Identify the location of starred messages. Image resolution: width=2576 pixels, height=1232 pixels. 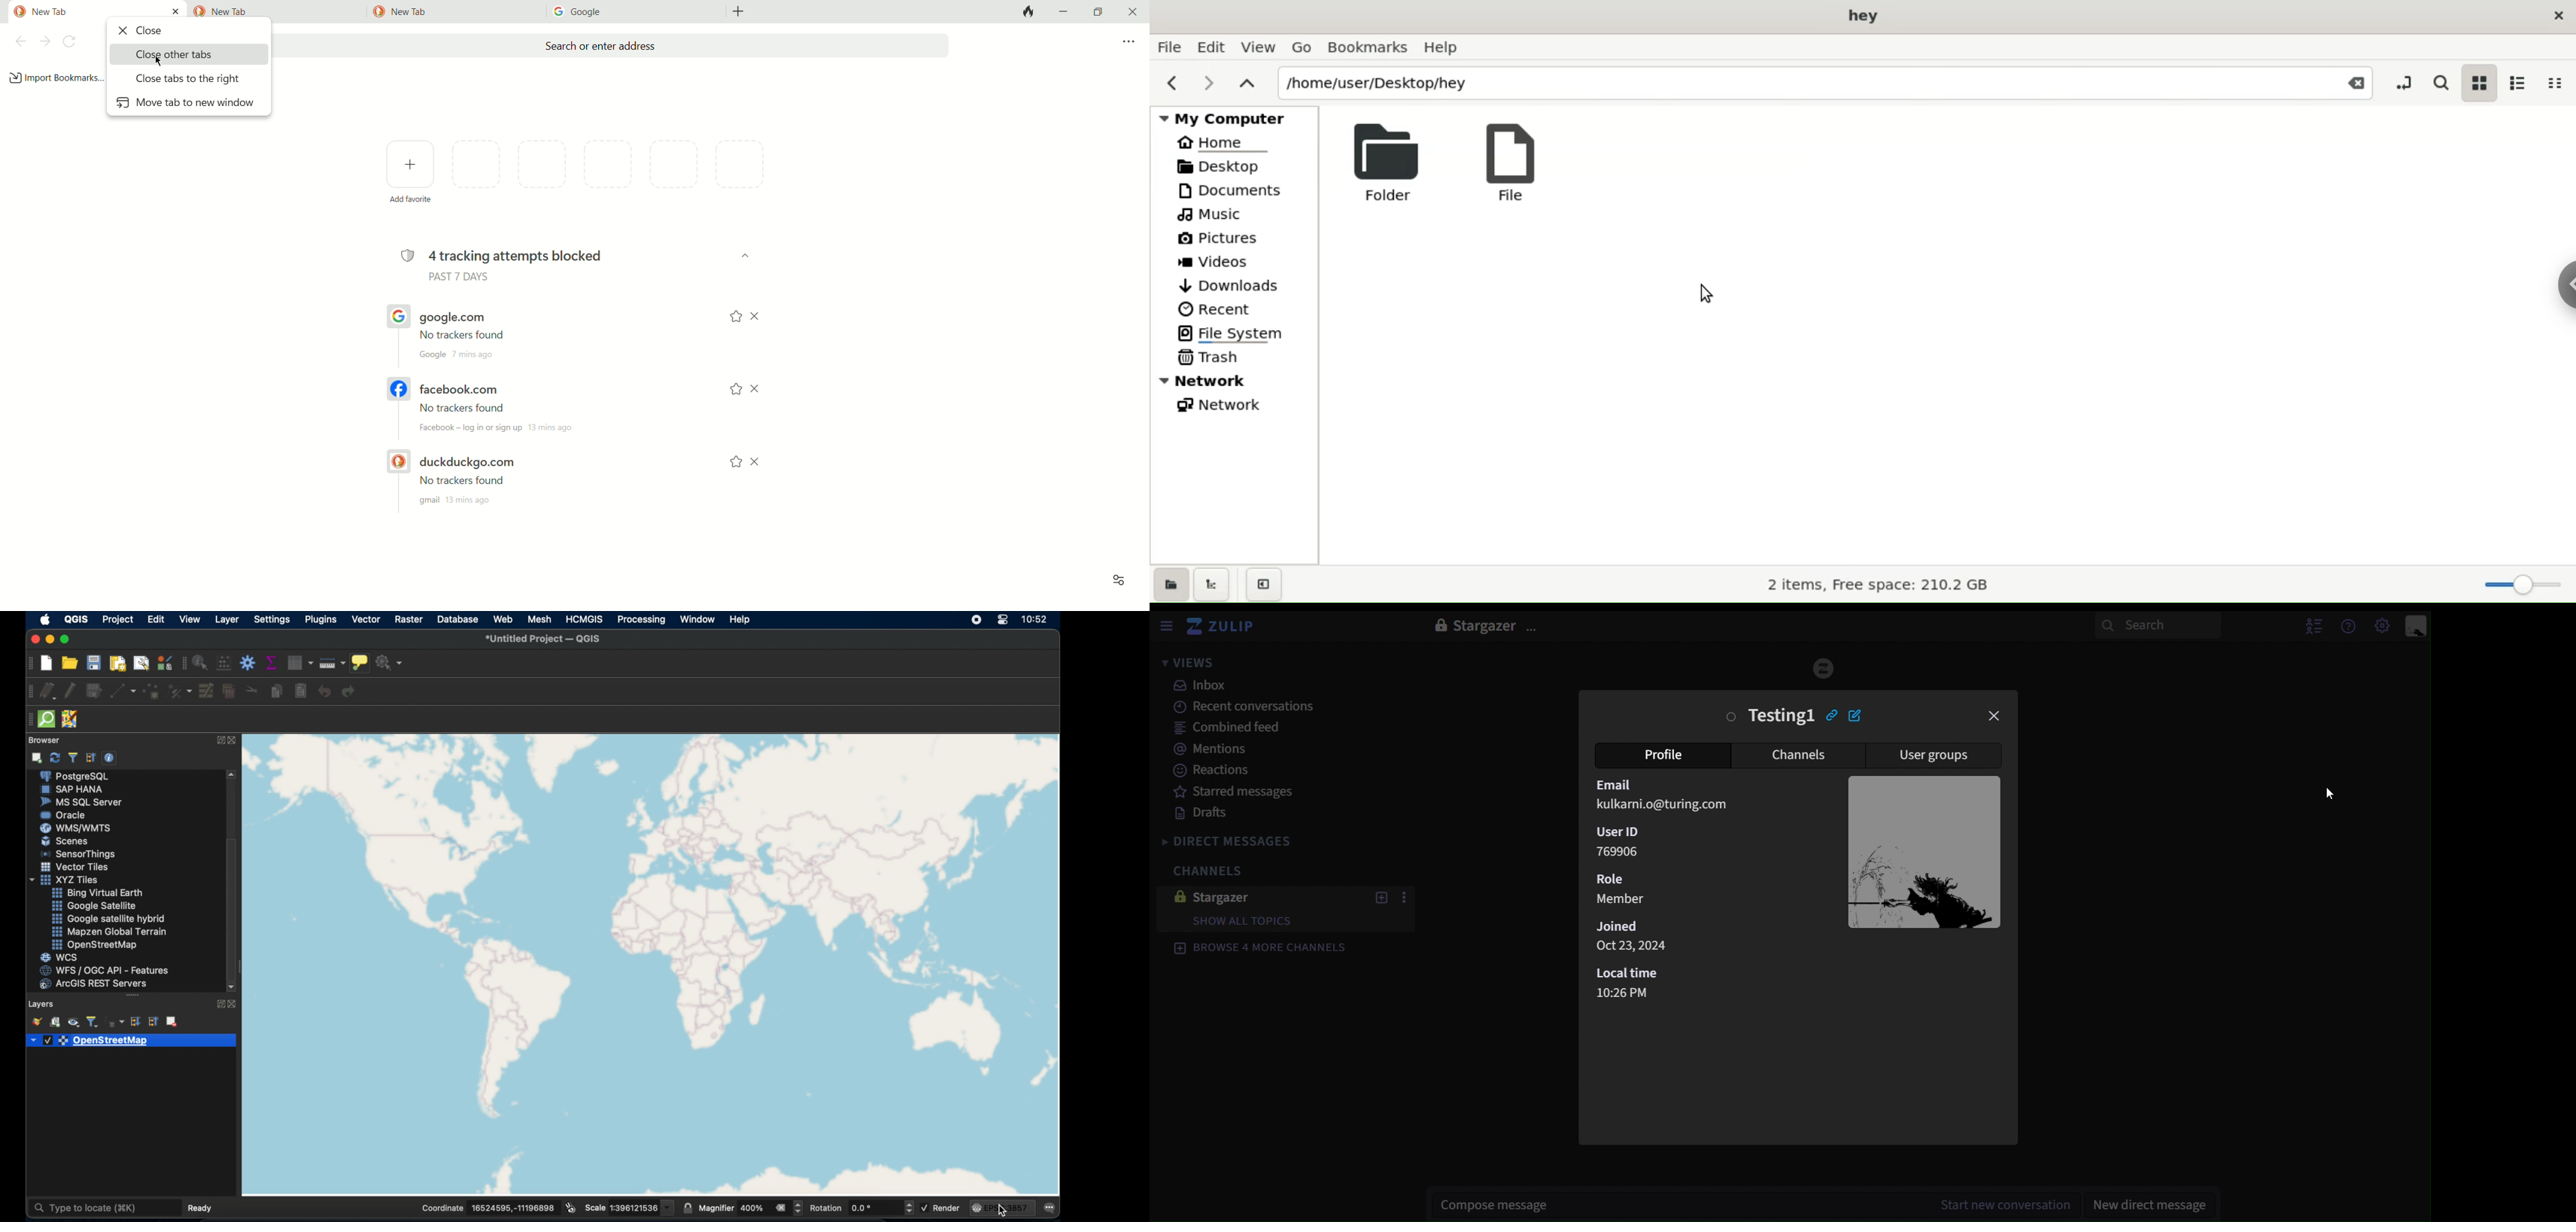
(1240, 791).